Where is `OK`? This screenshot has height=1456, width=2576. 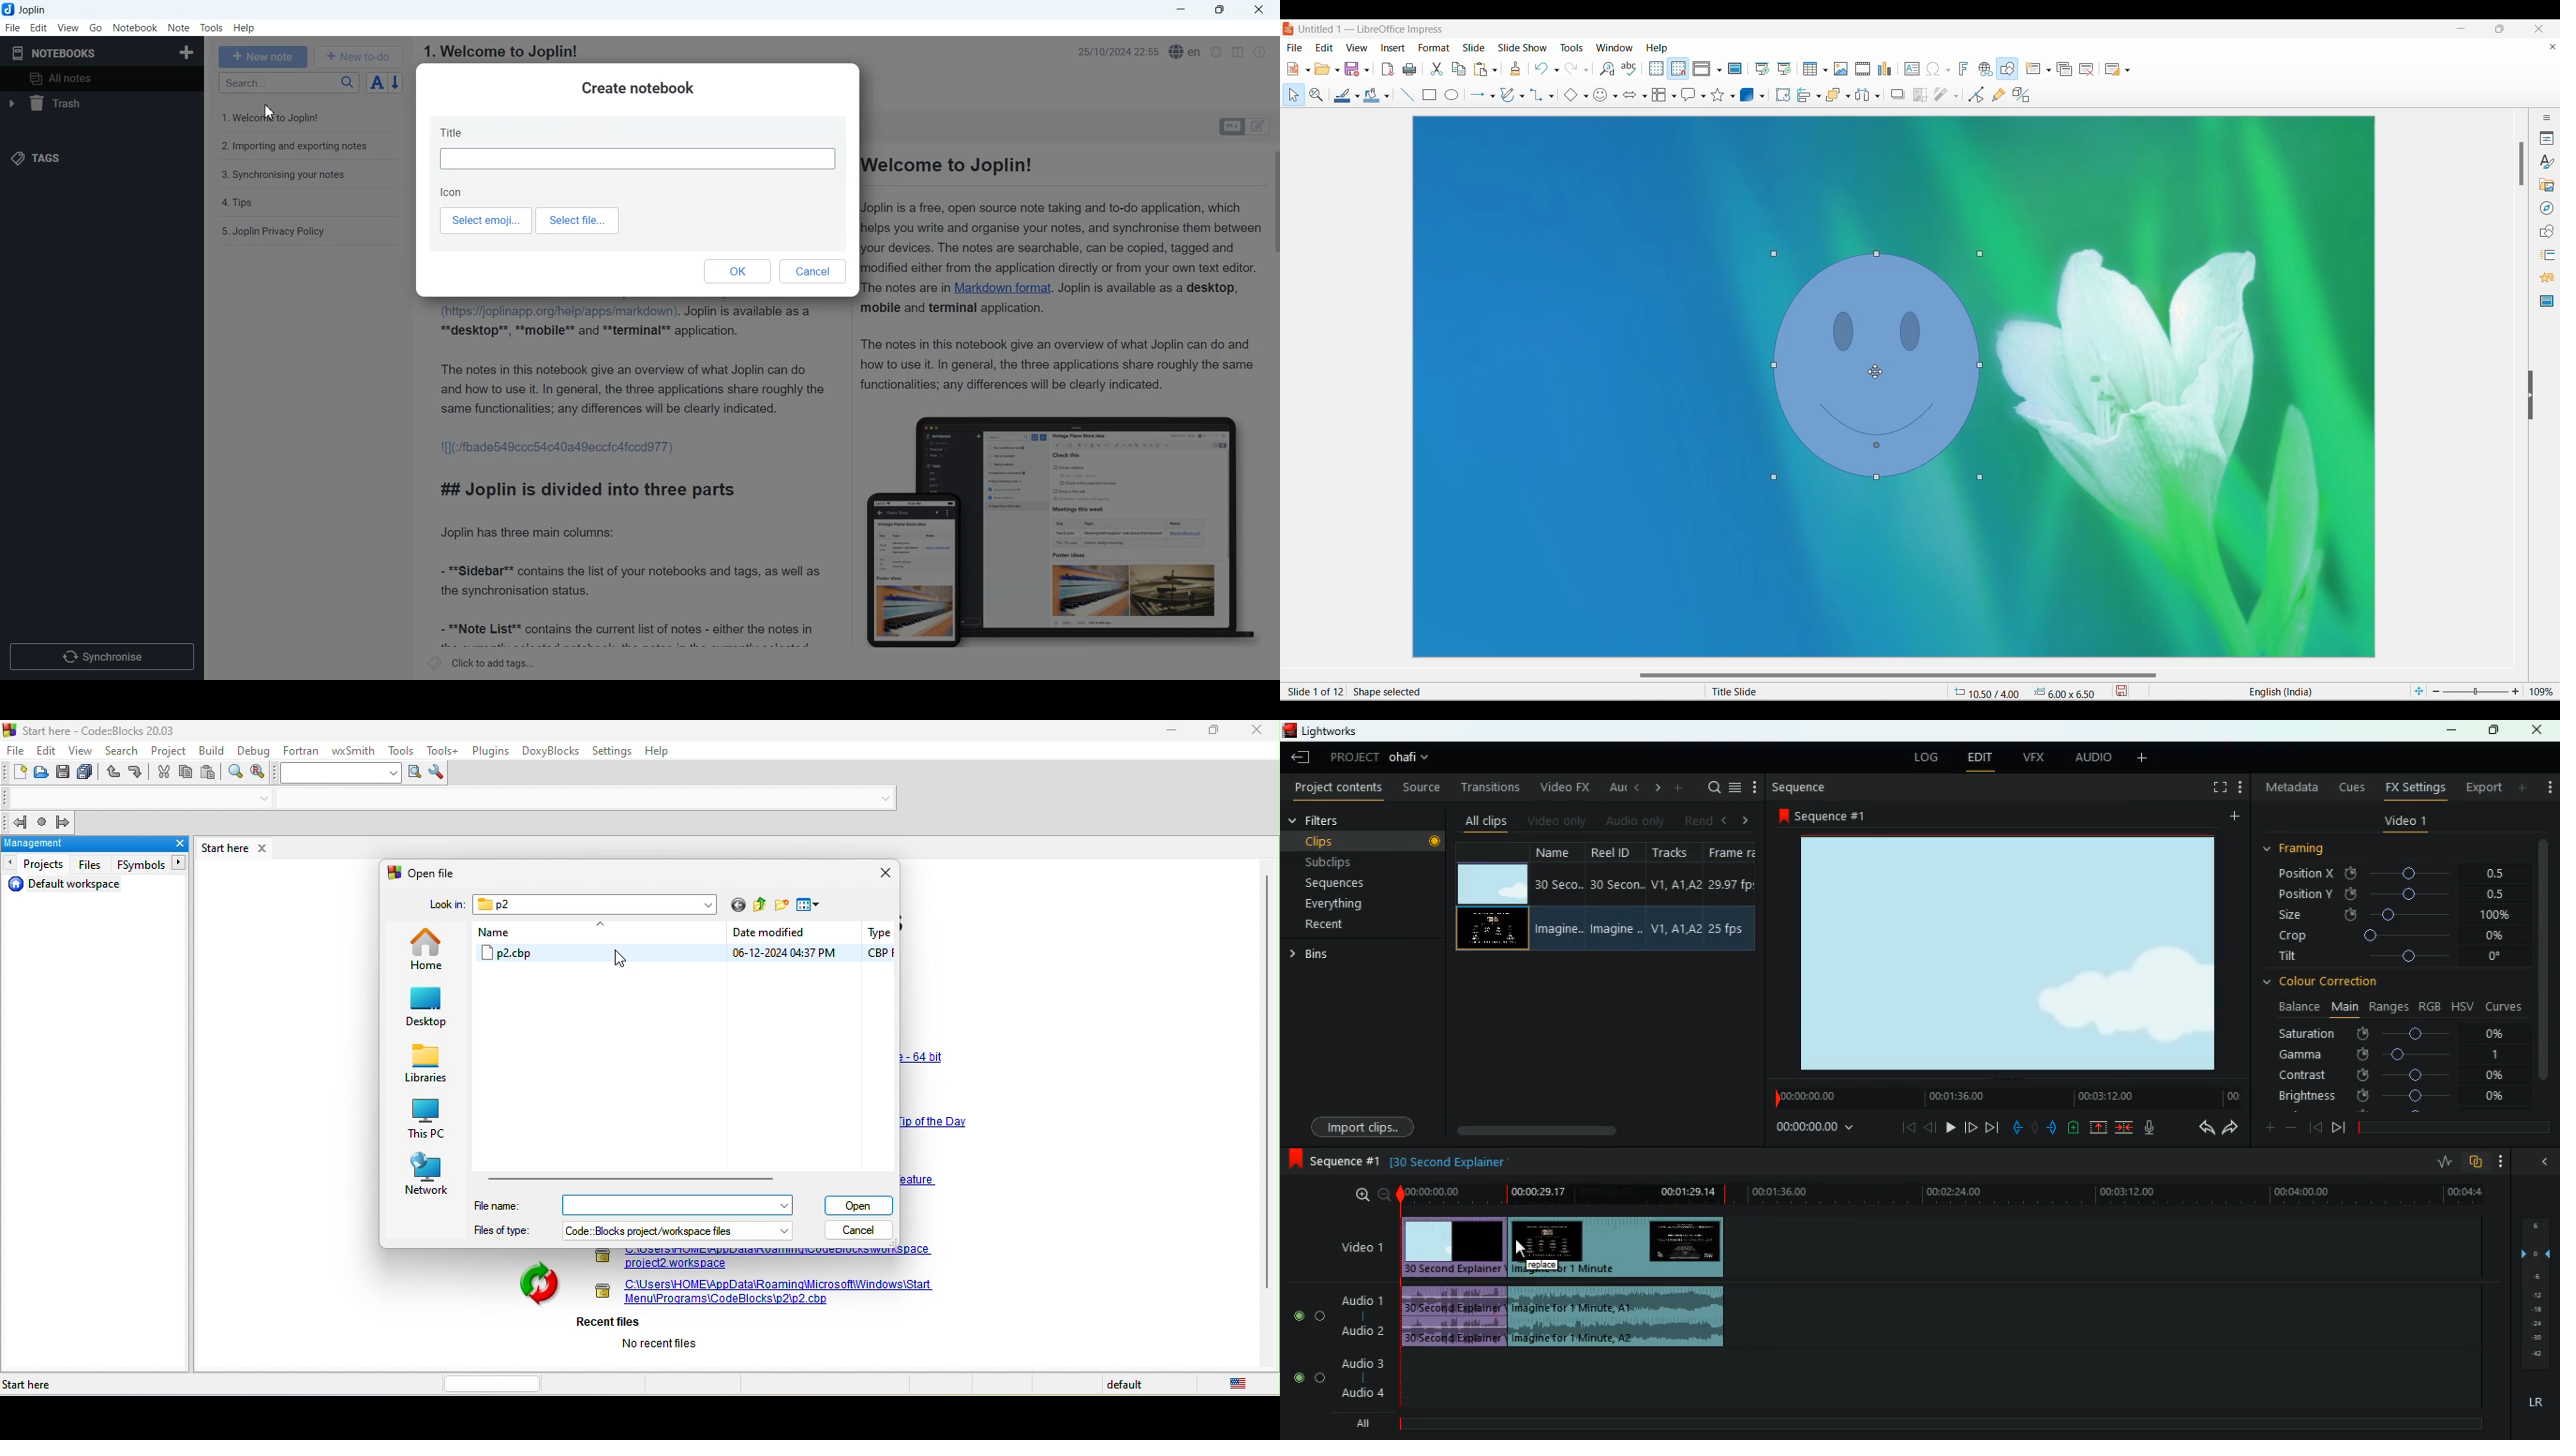 OK is located at coordinates (737, 271).